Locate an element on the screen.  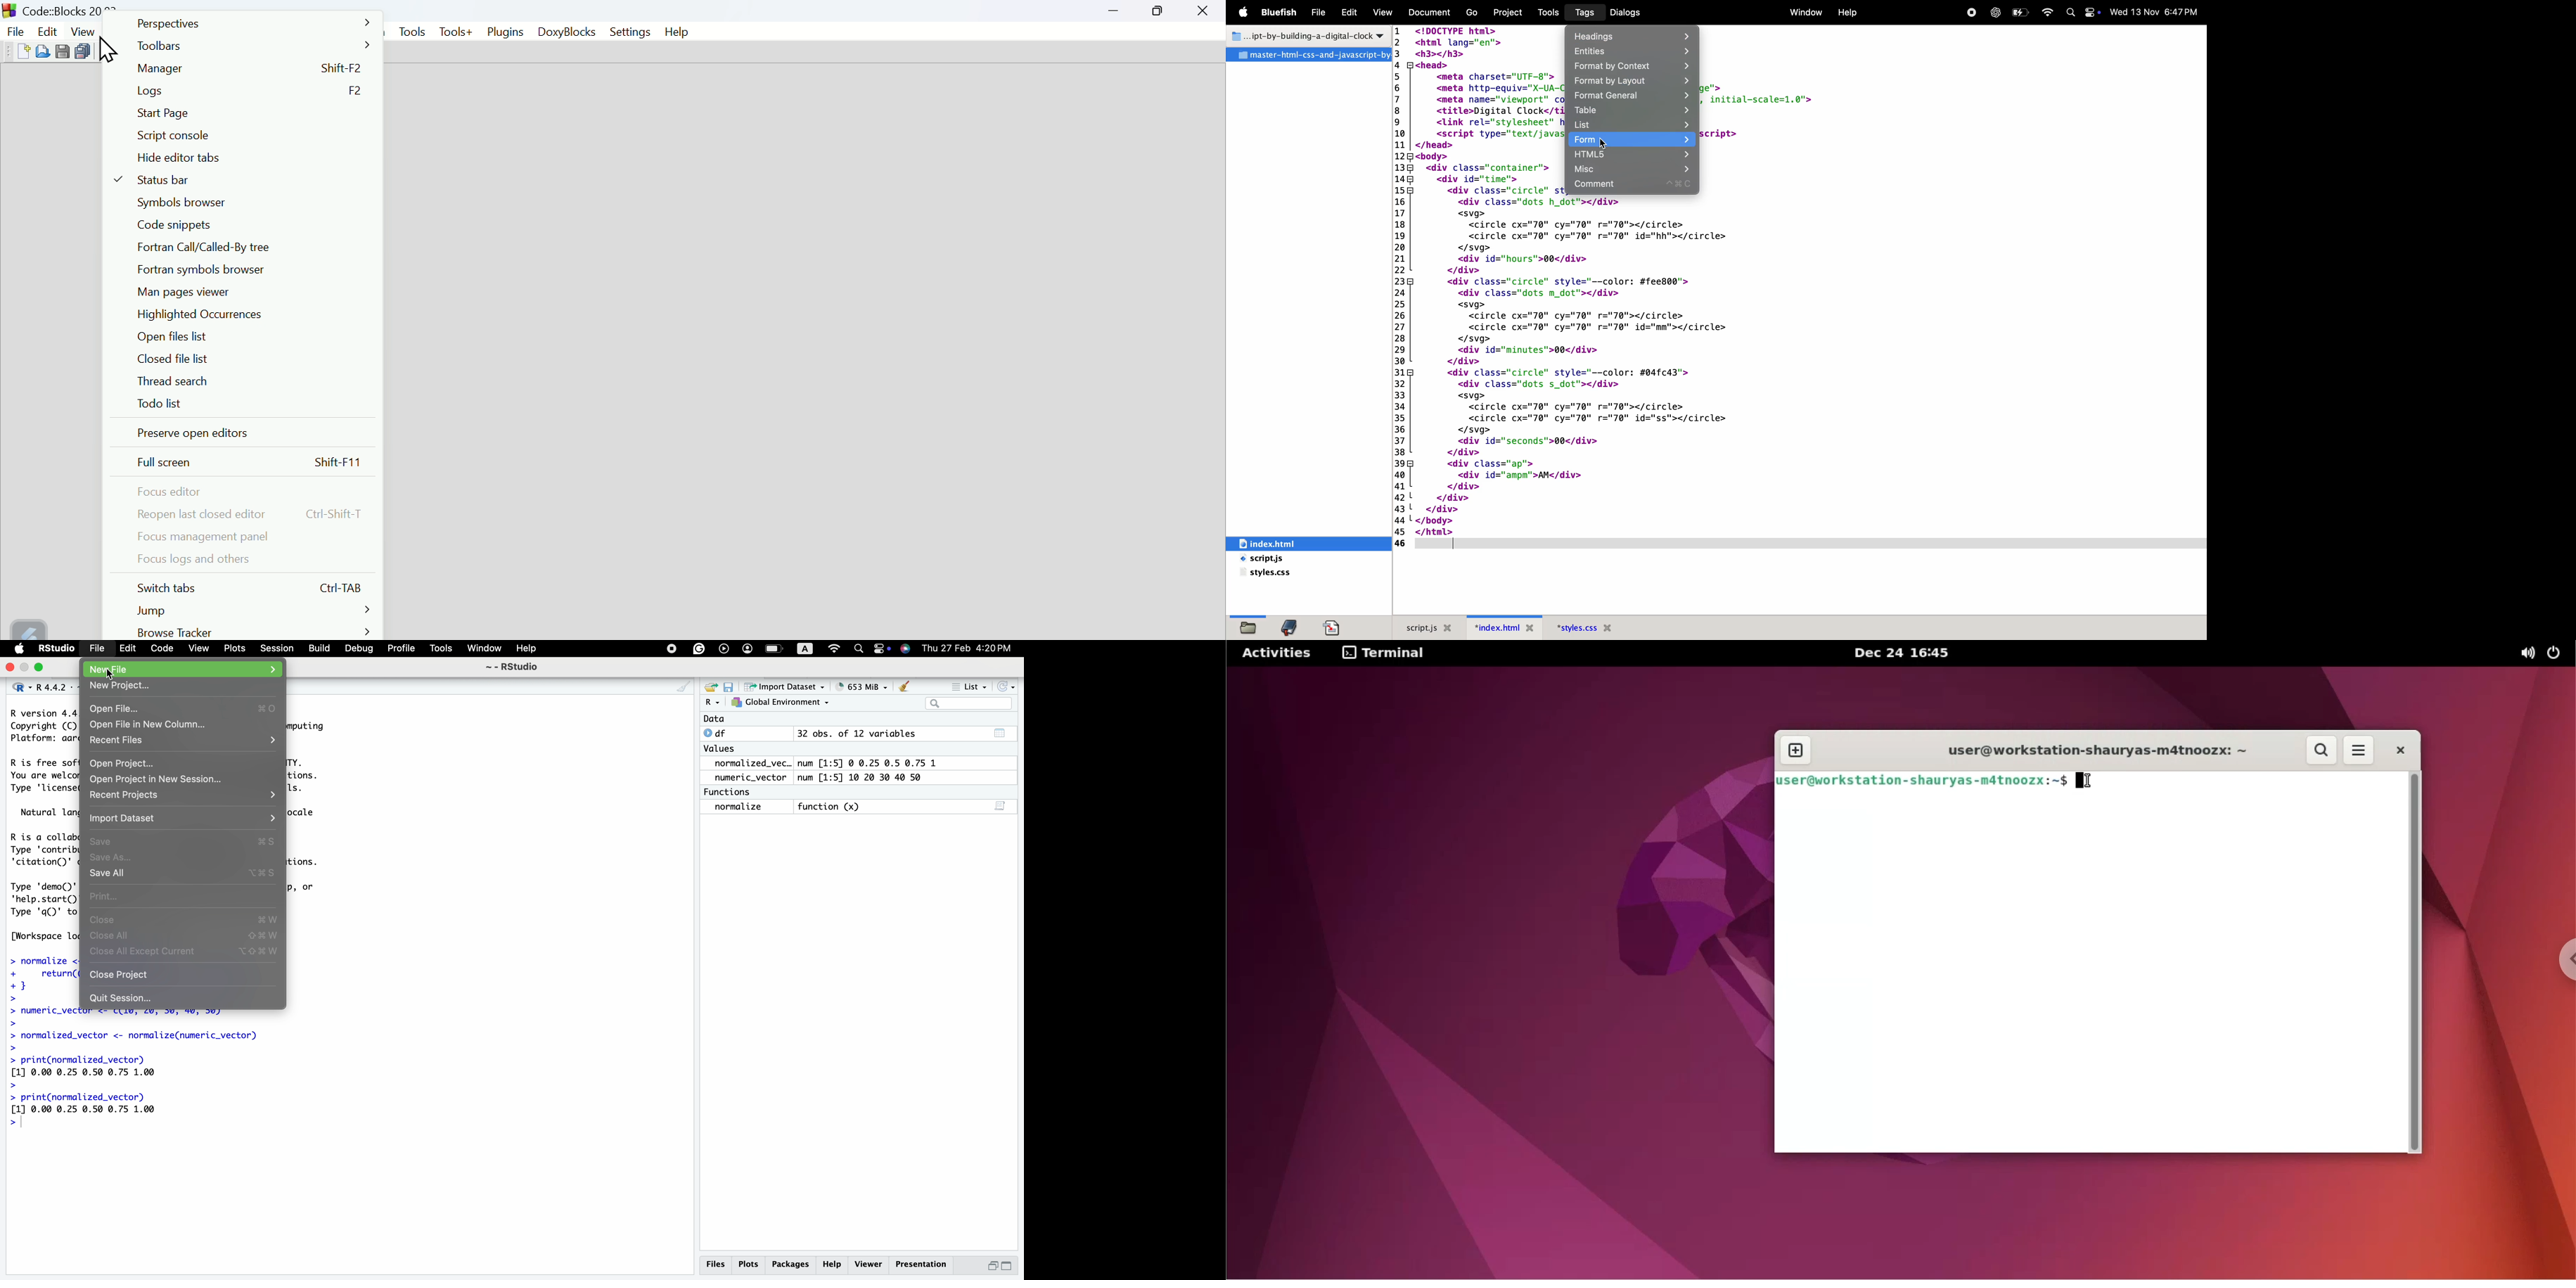
Focus editor is located at coordinates (178, 491).